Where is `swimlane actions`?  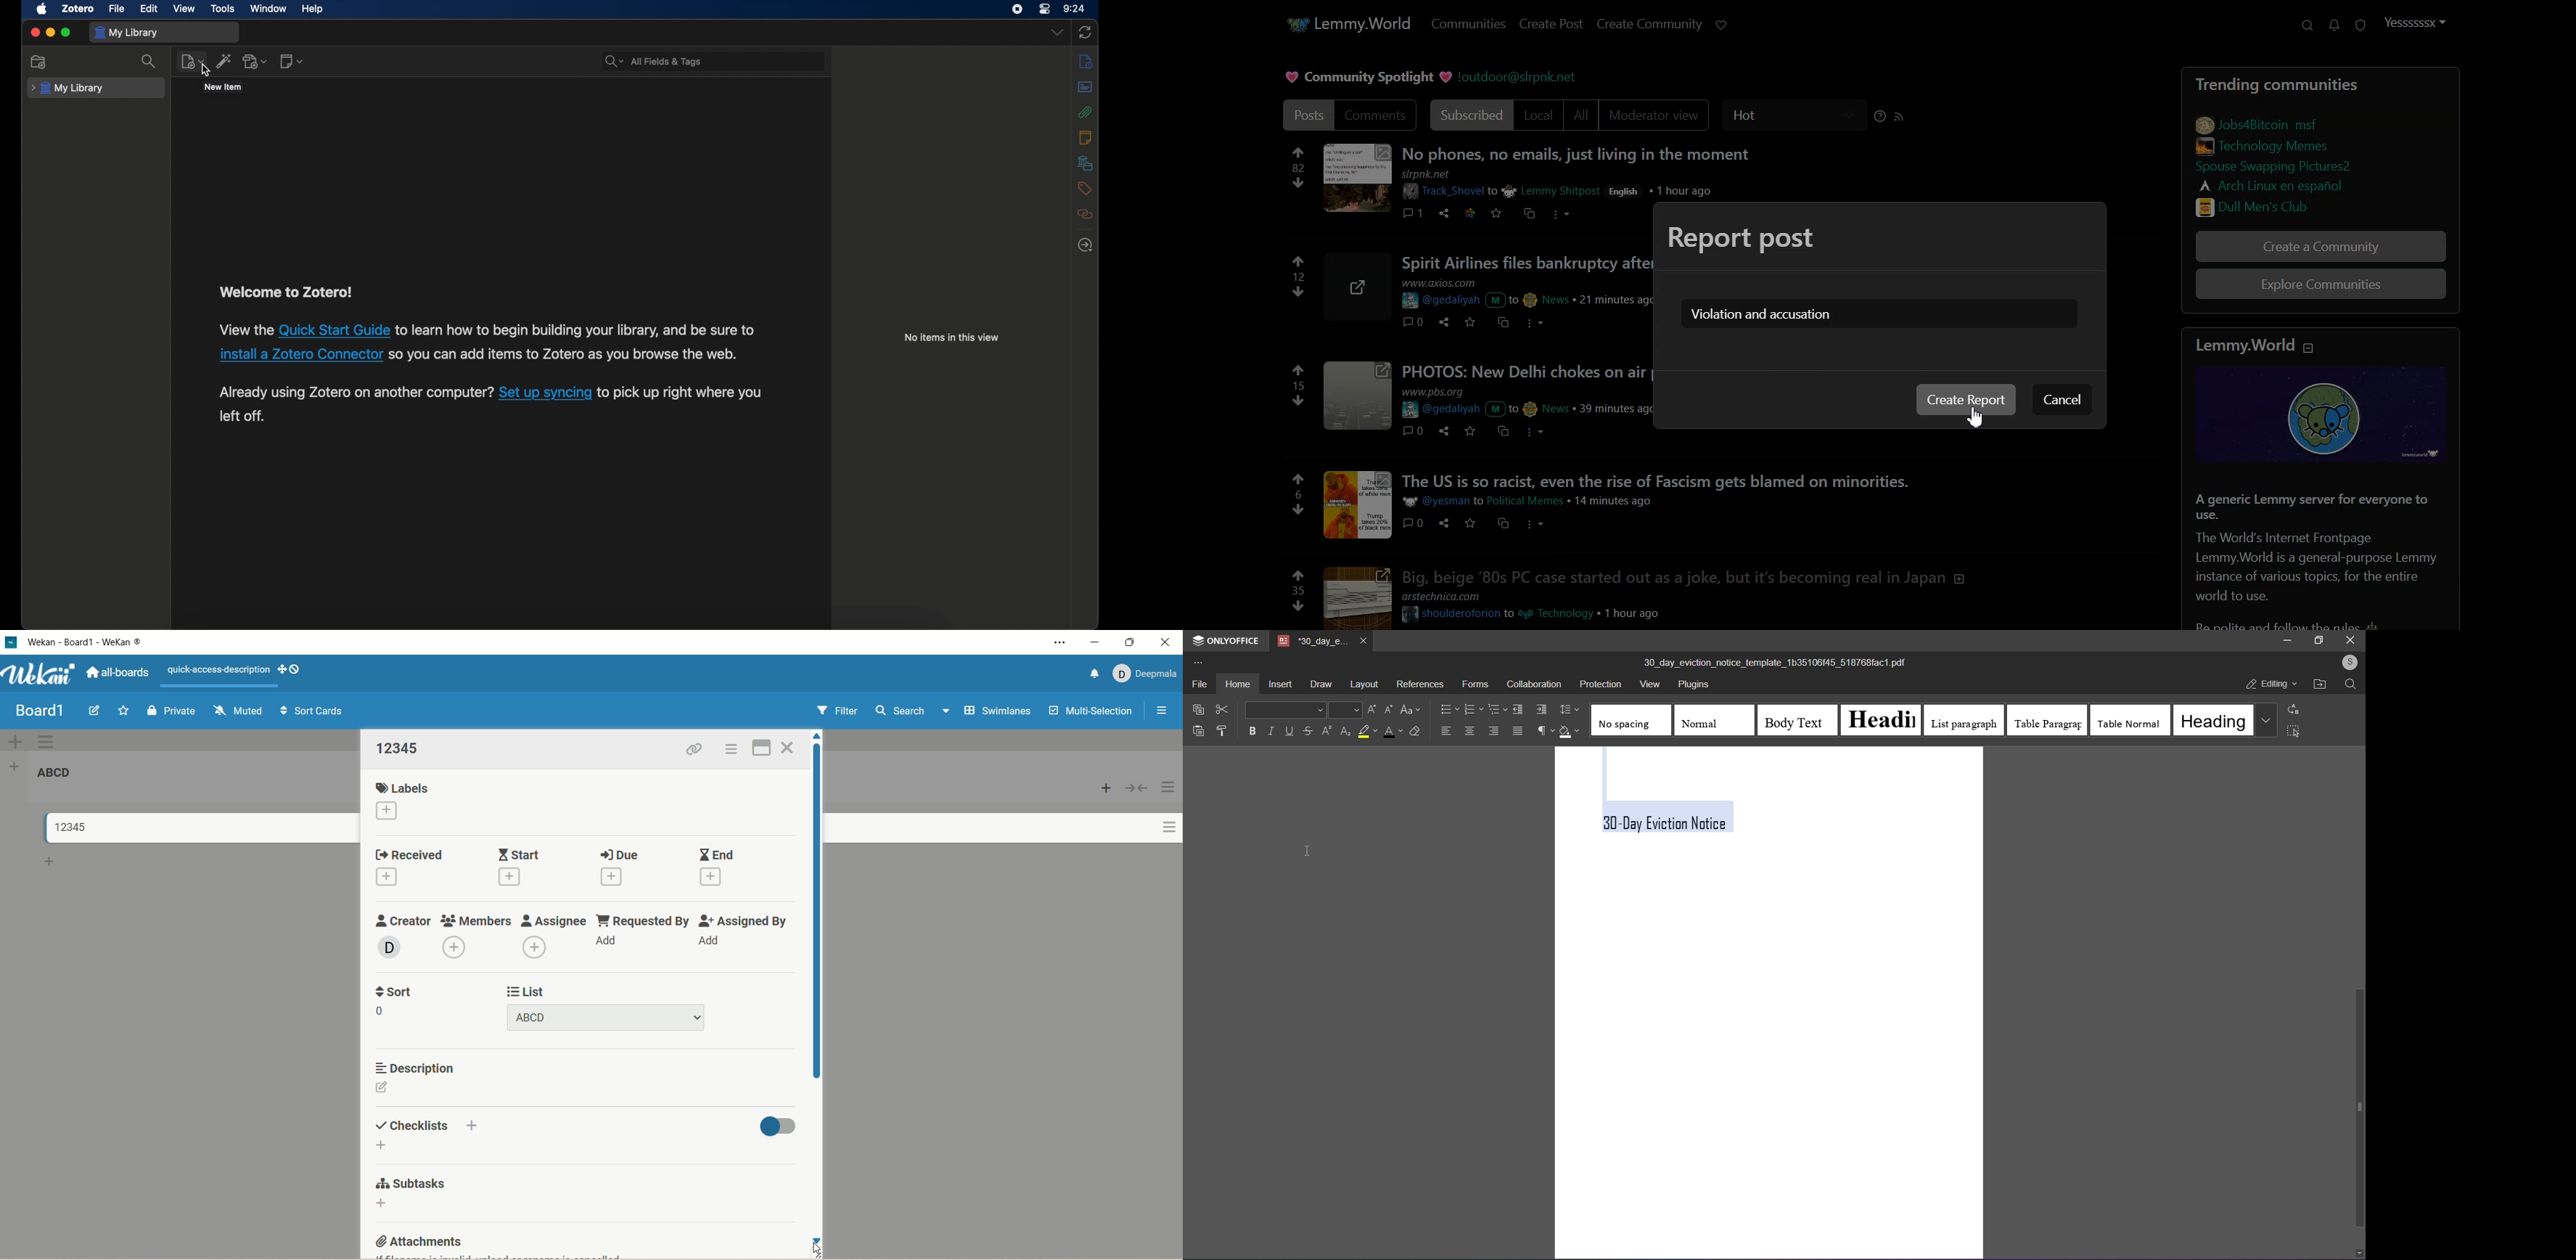 swimlane actions is located at coordinates (47, 742).